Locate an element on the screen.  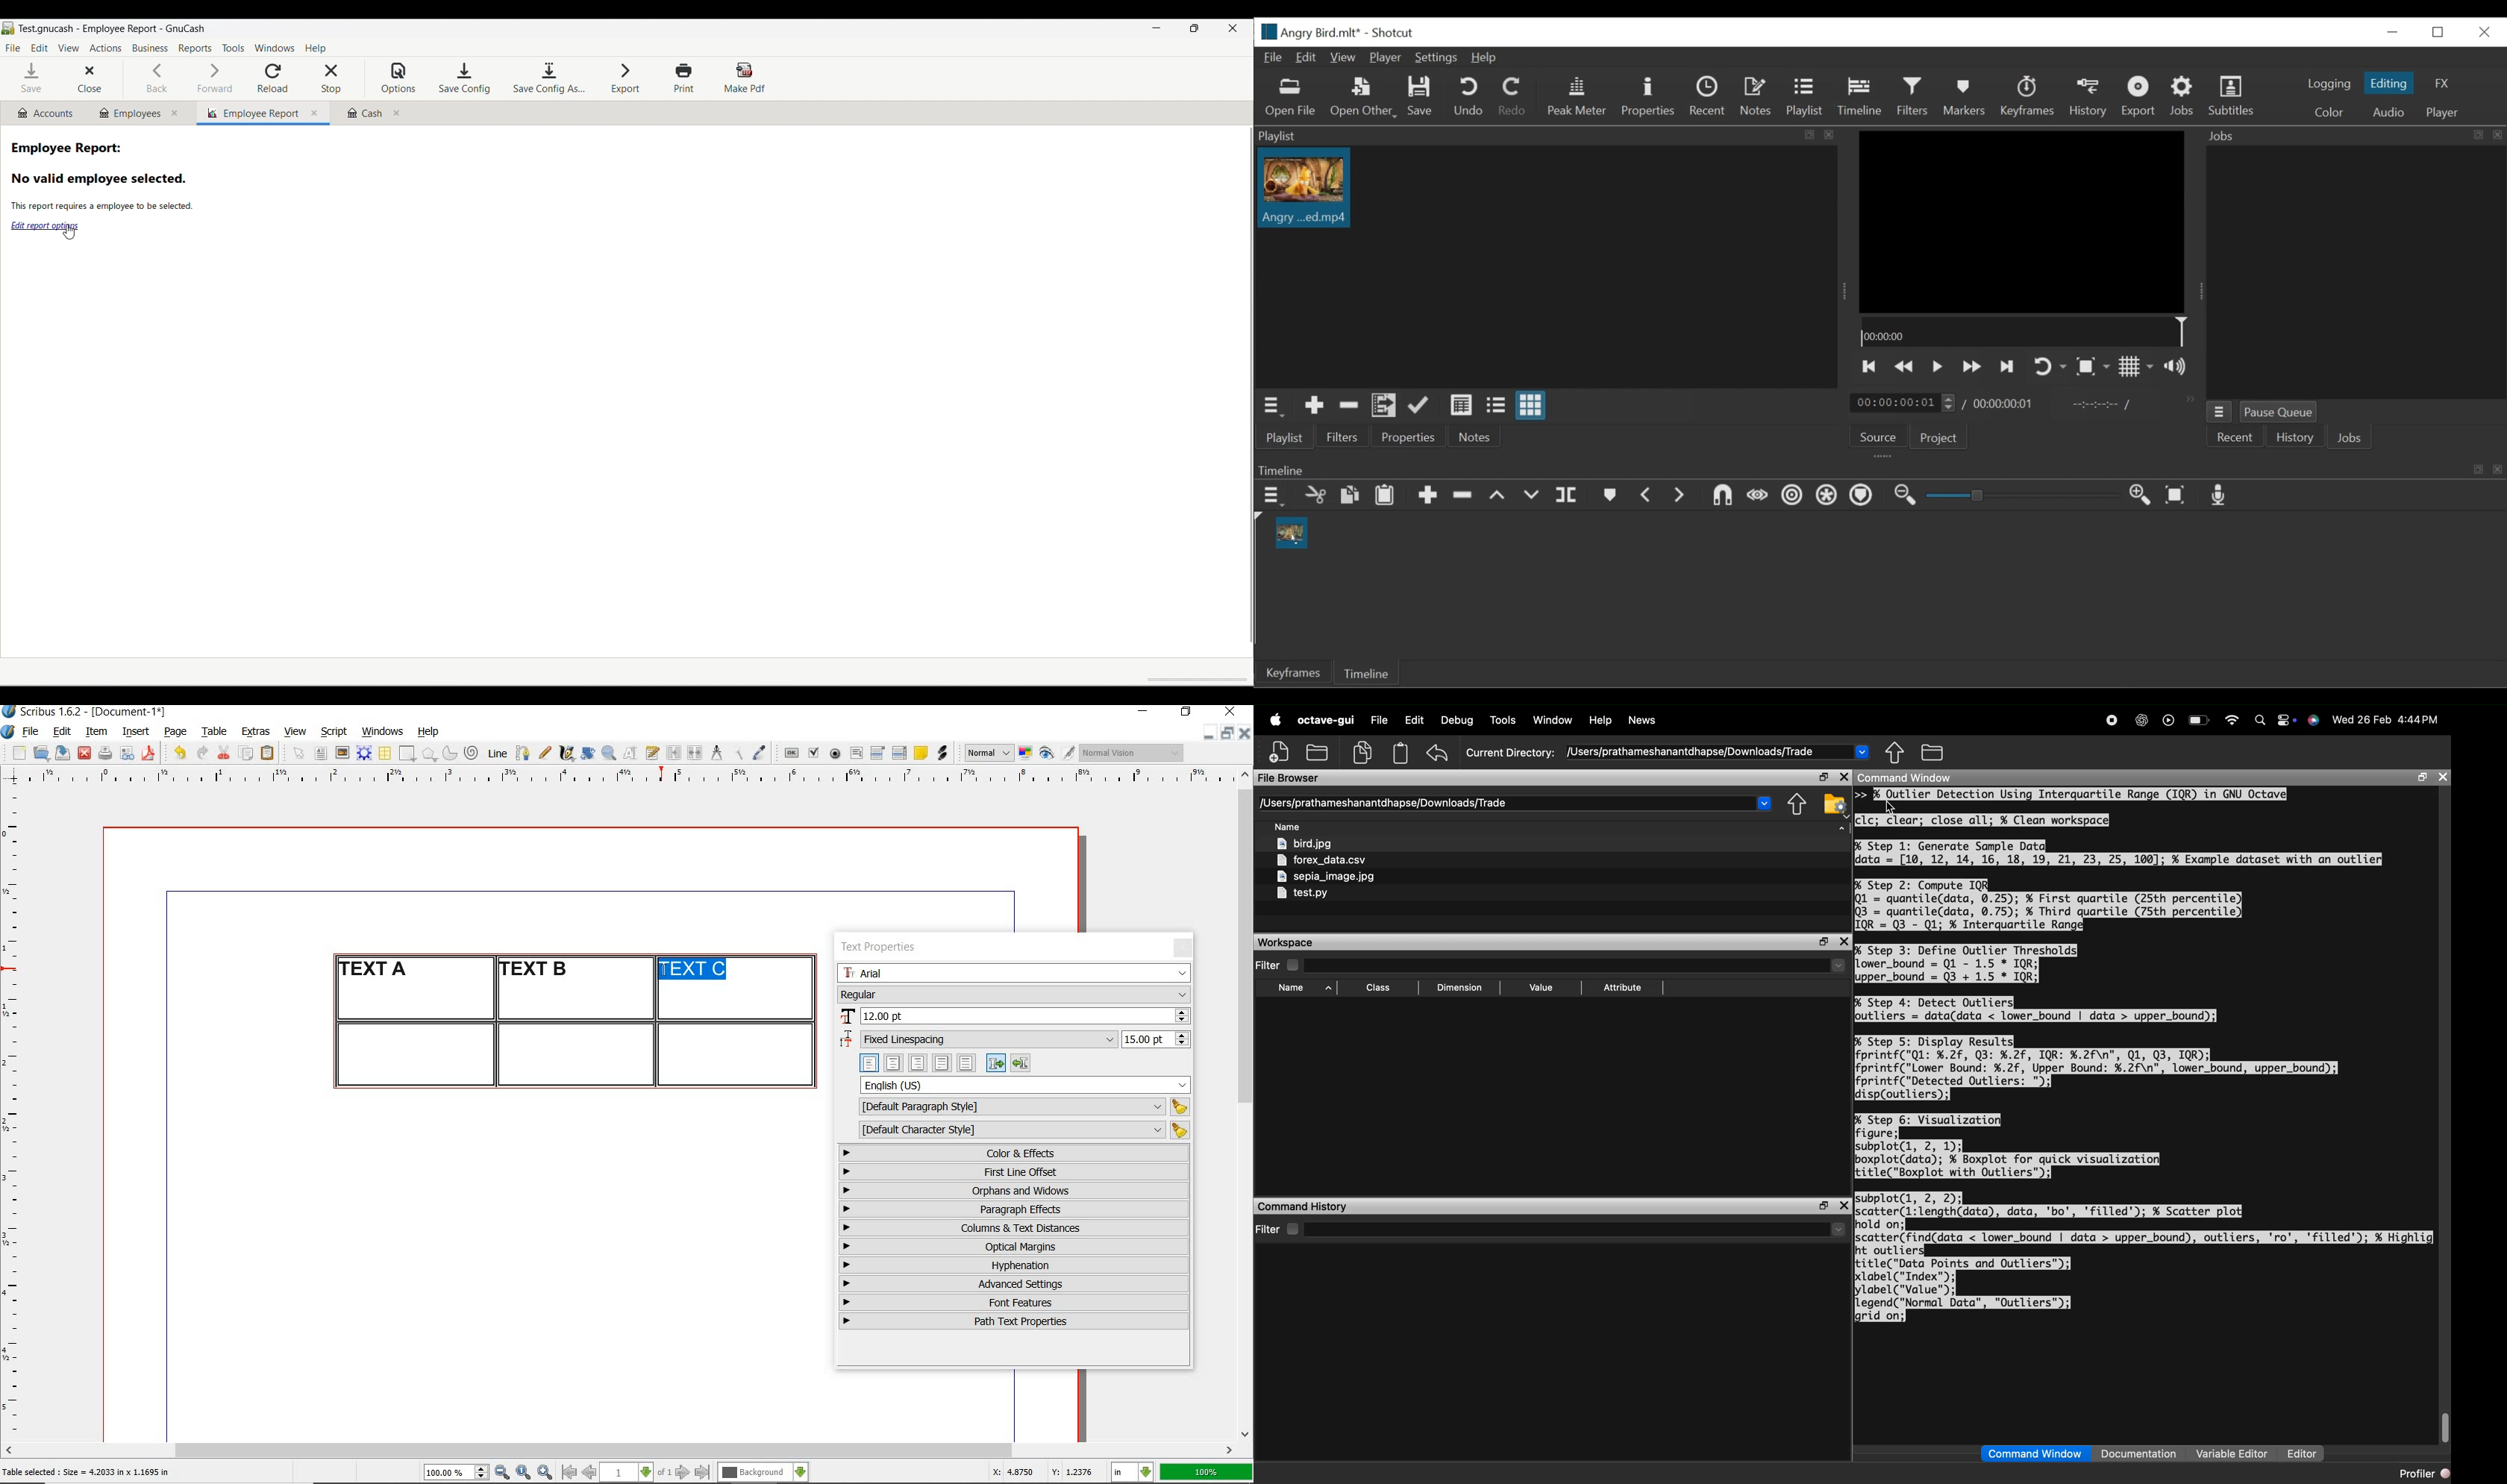
paste is located at coordinates (270, 754).